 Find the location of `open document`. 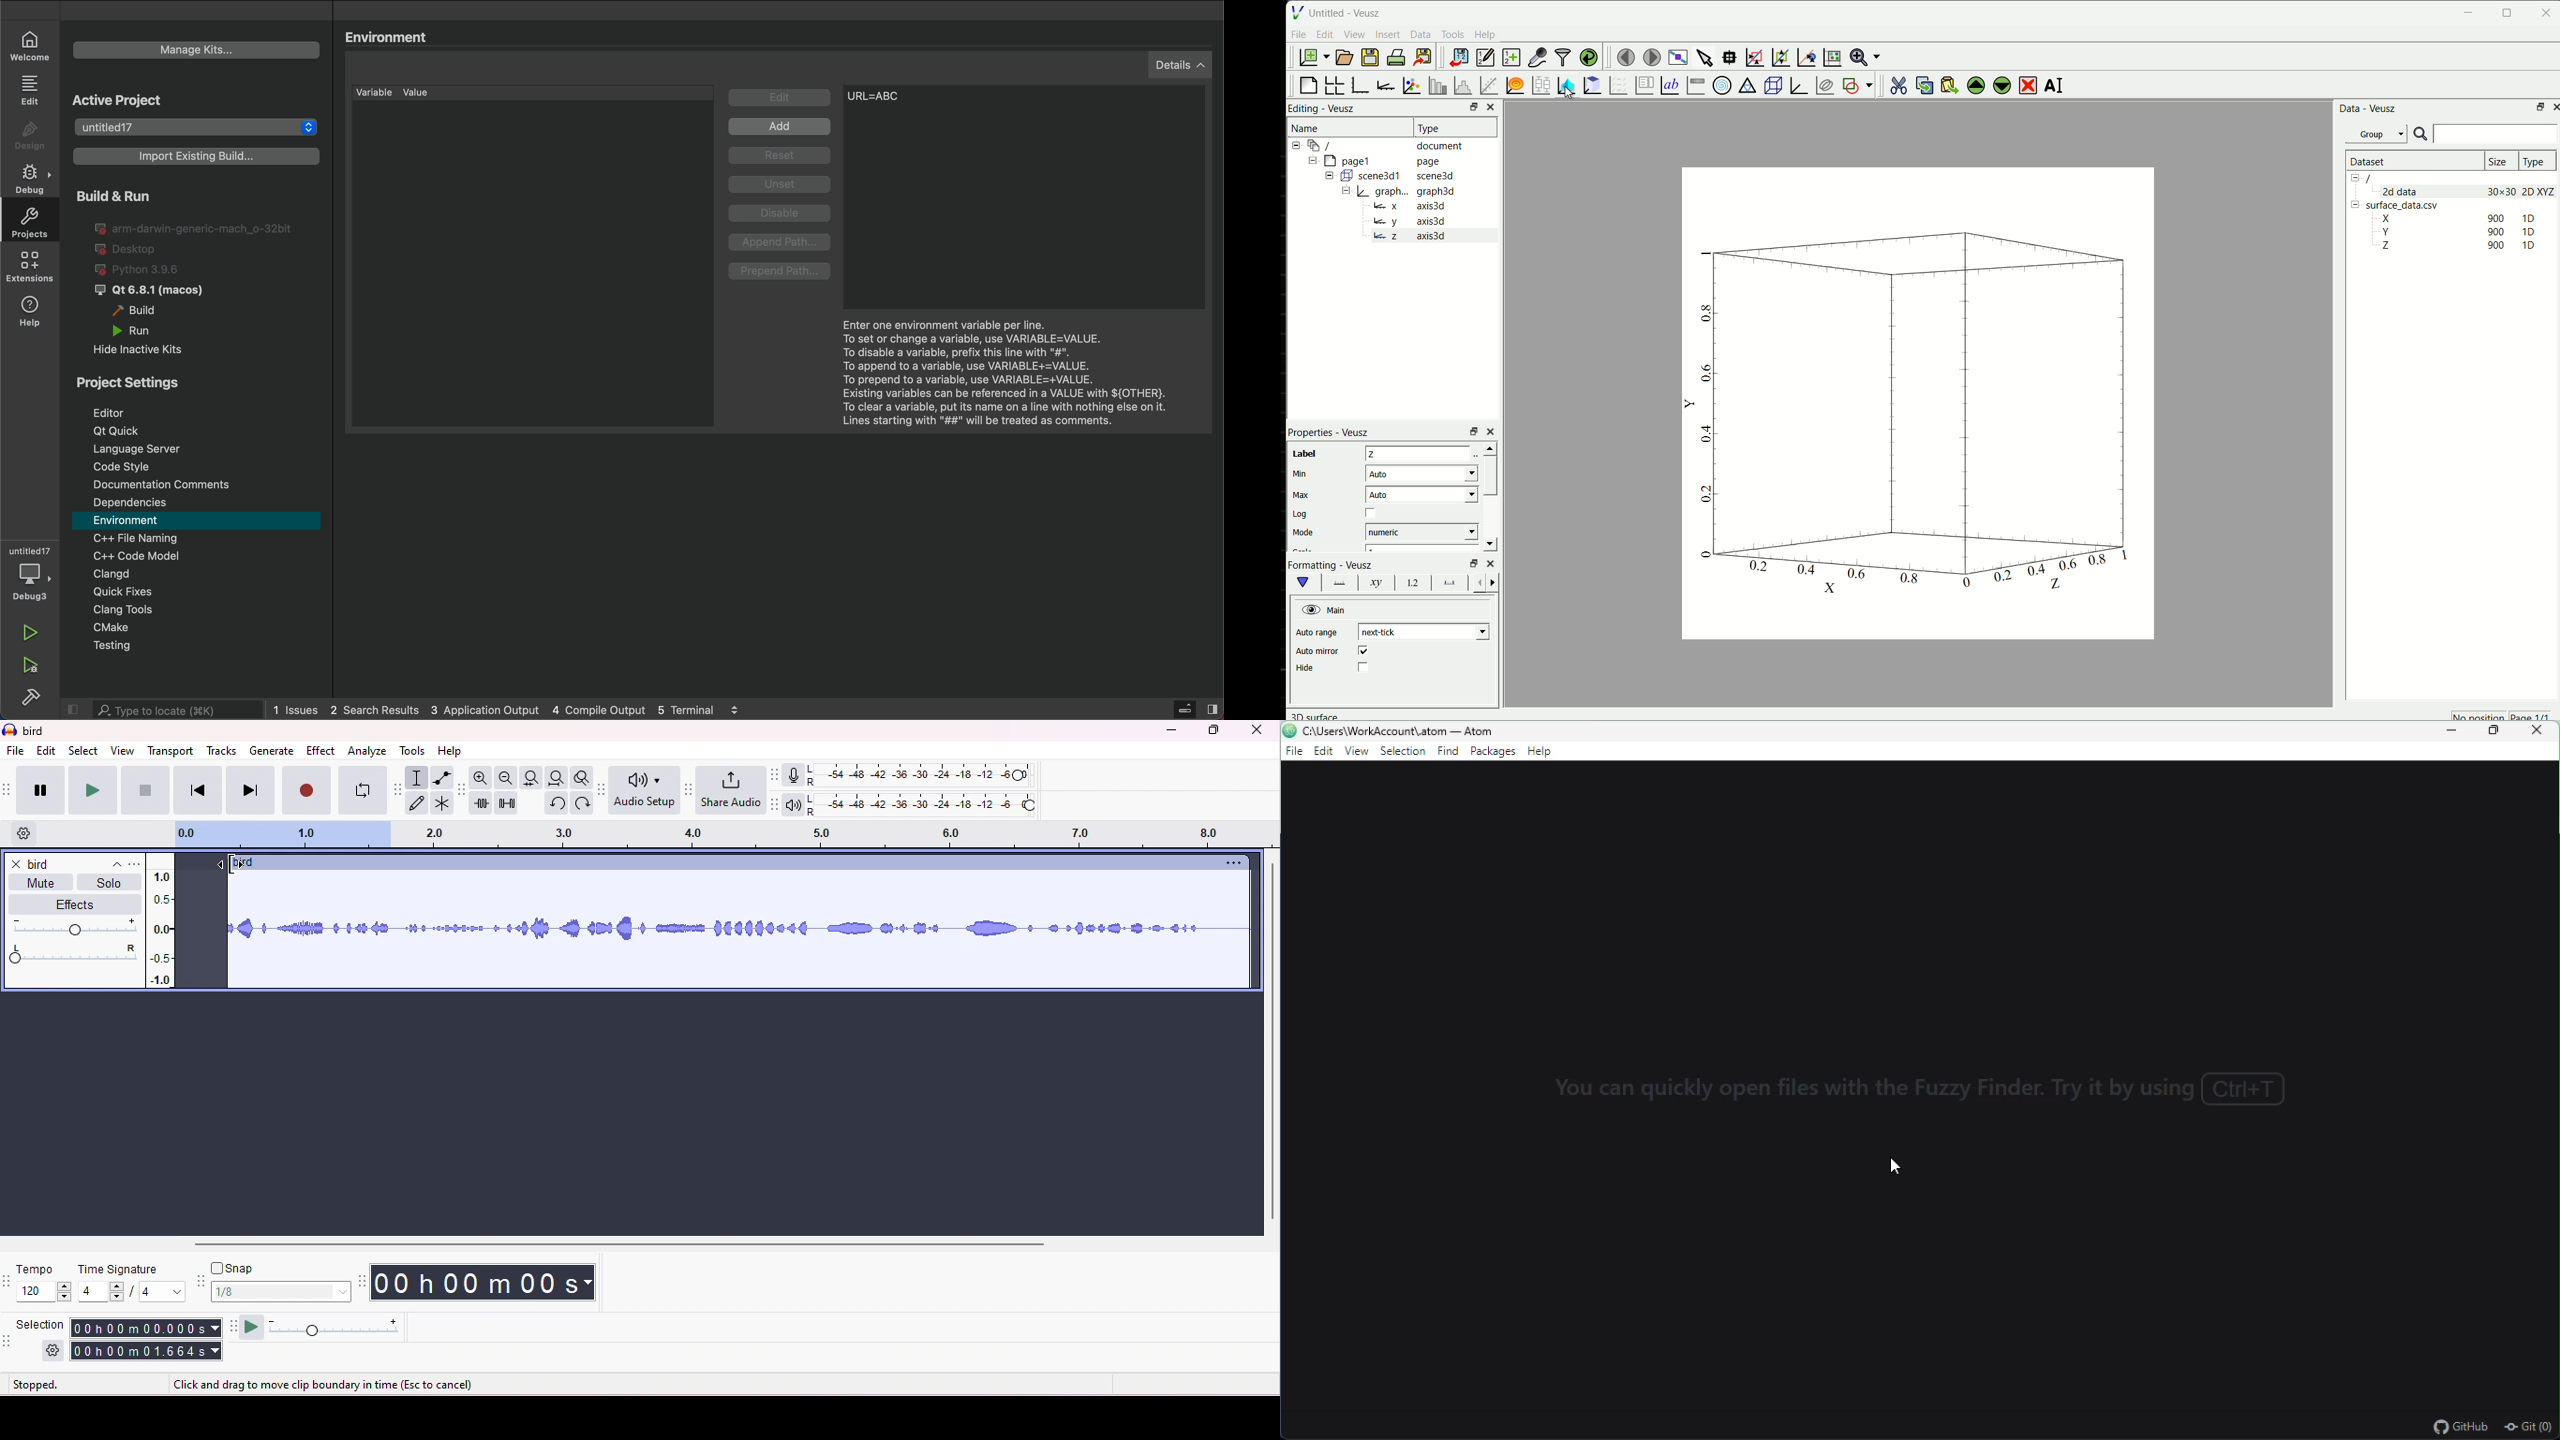

open document is located at coordinates (1345, 57).